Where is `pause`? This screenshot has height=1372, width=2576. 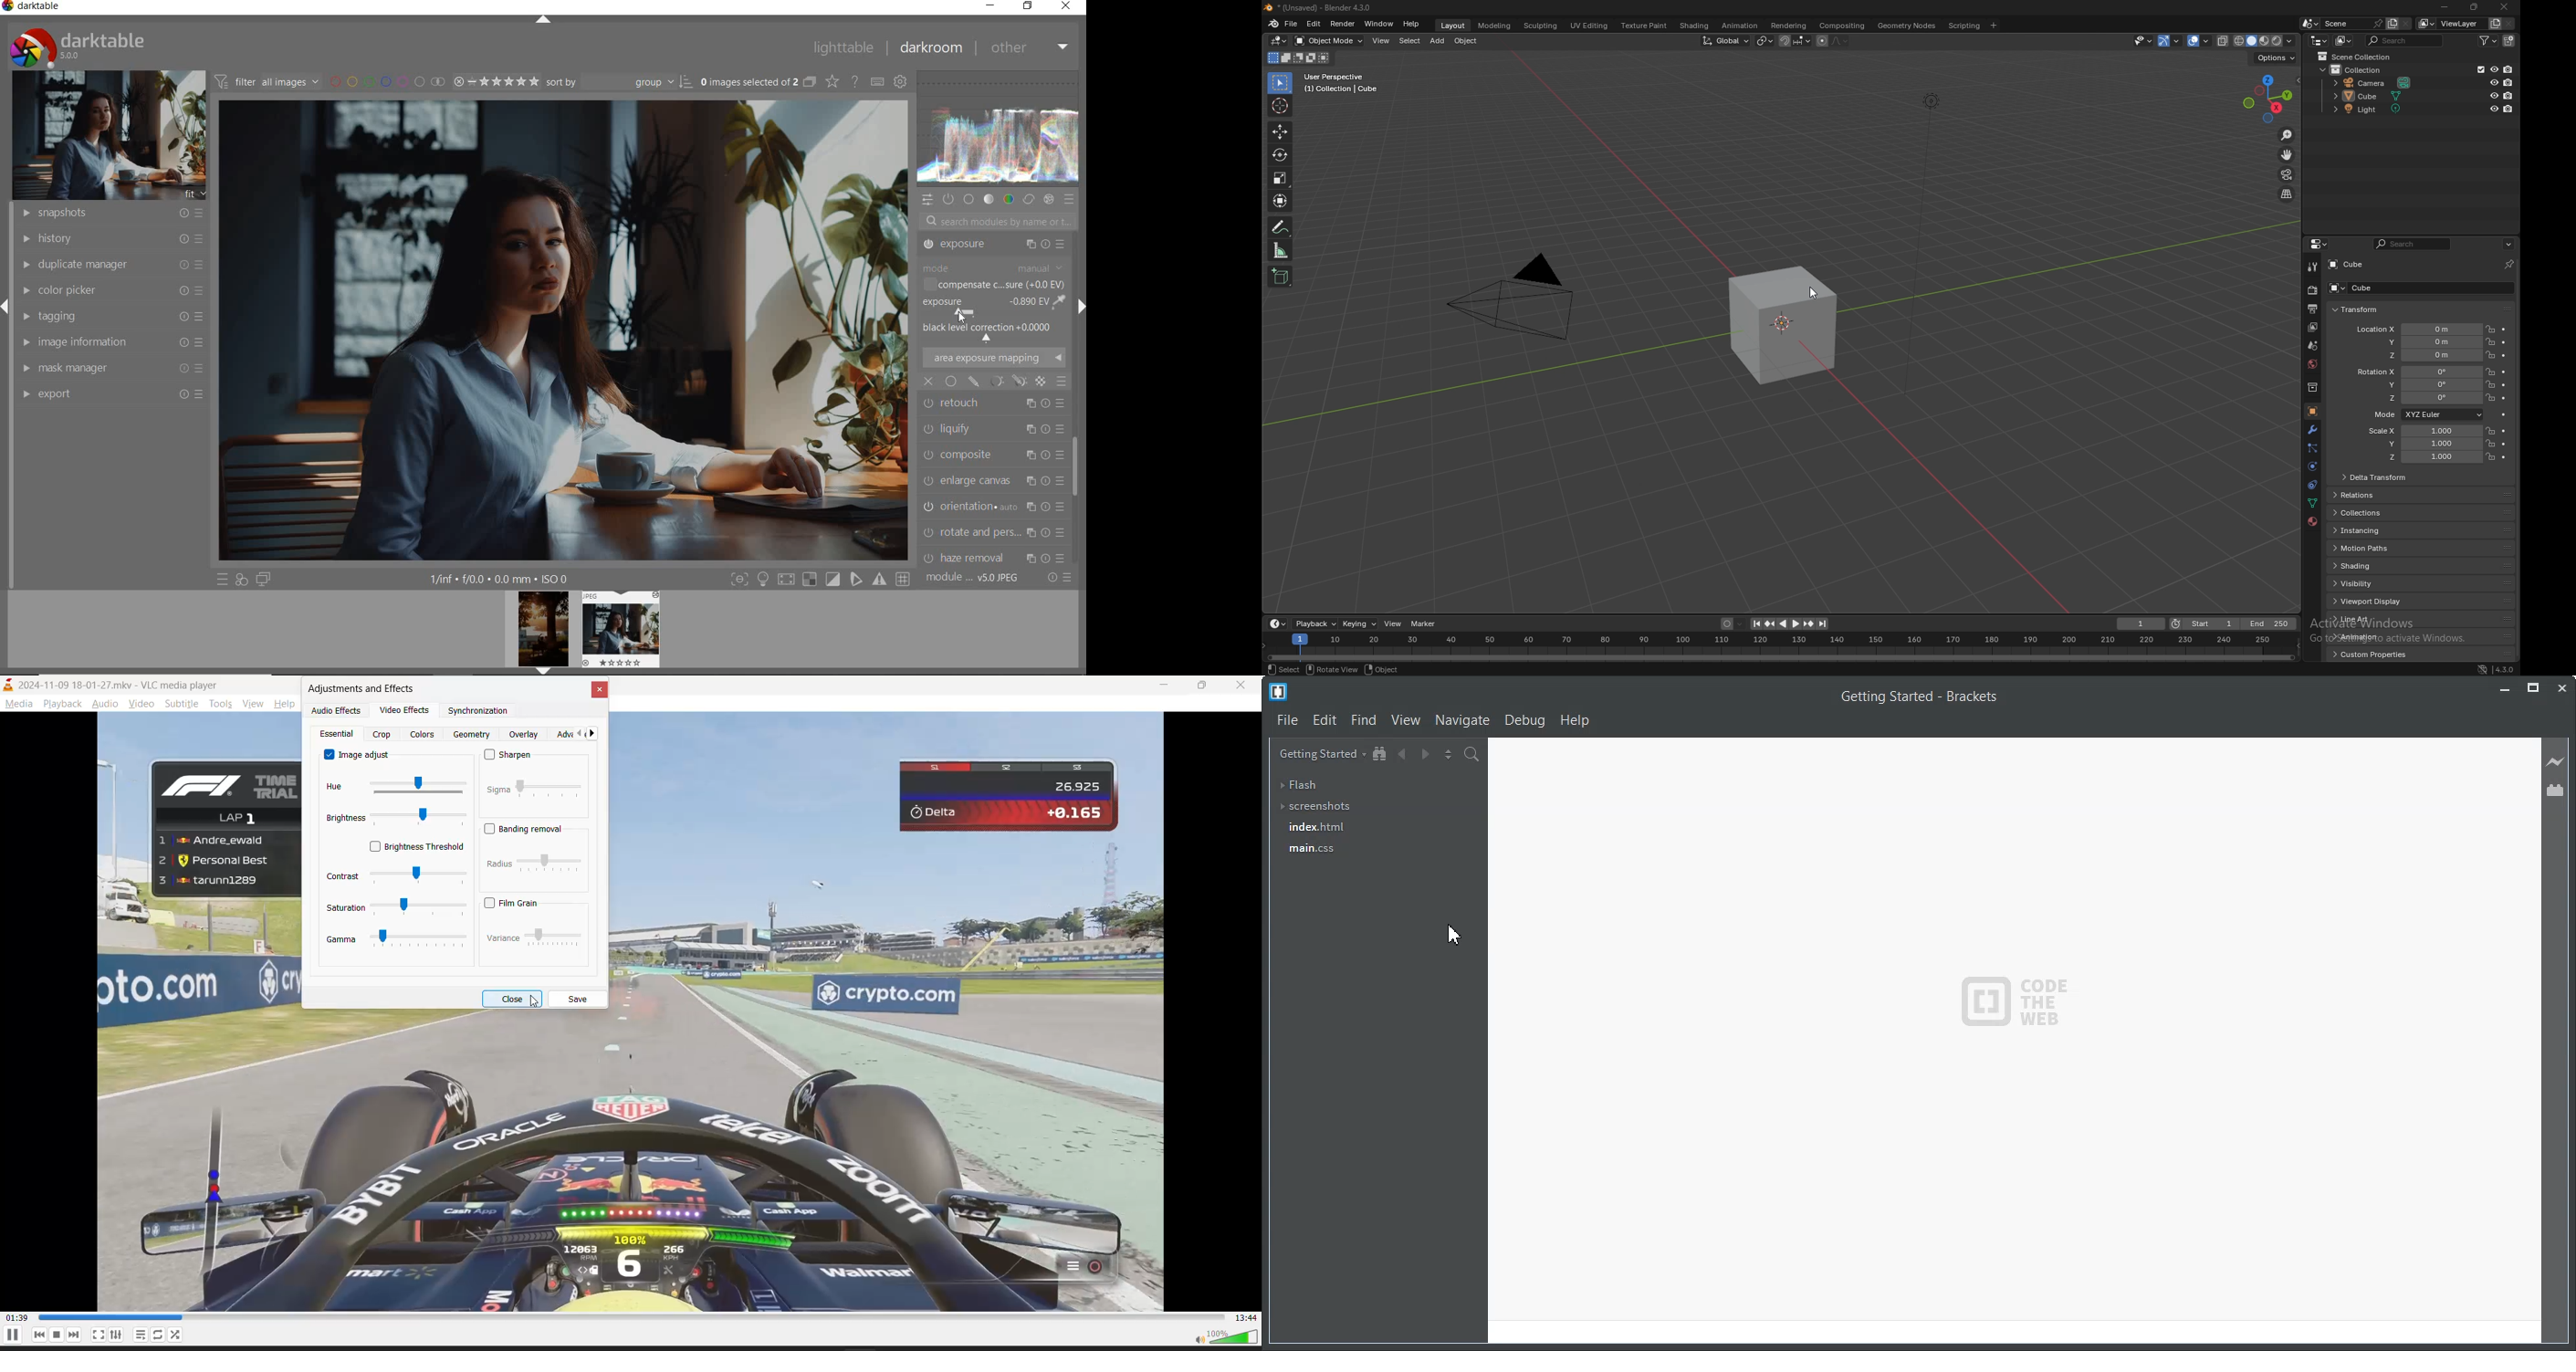
pause is located at coordinates (12, 1339).